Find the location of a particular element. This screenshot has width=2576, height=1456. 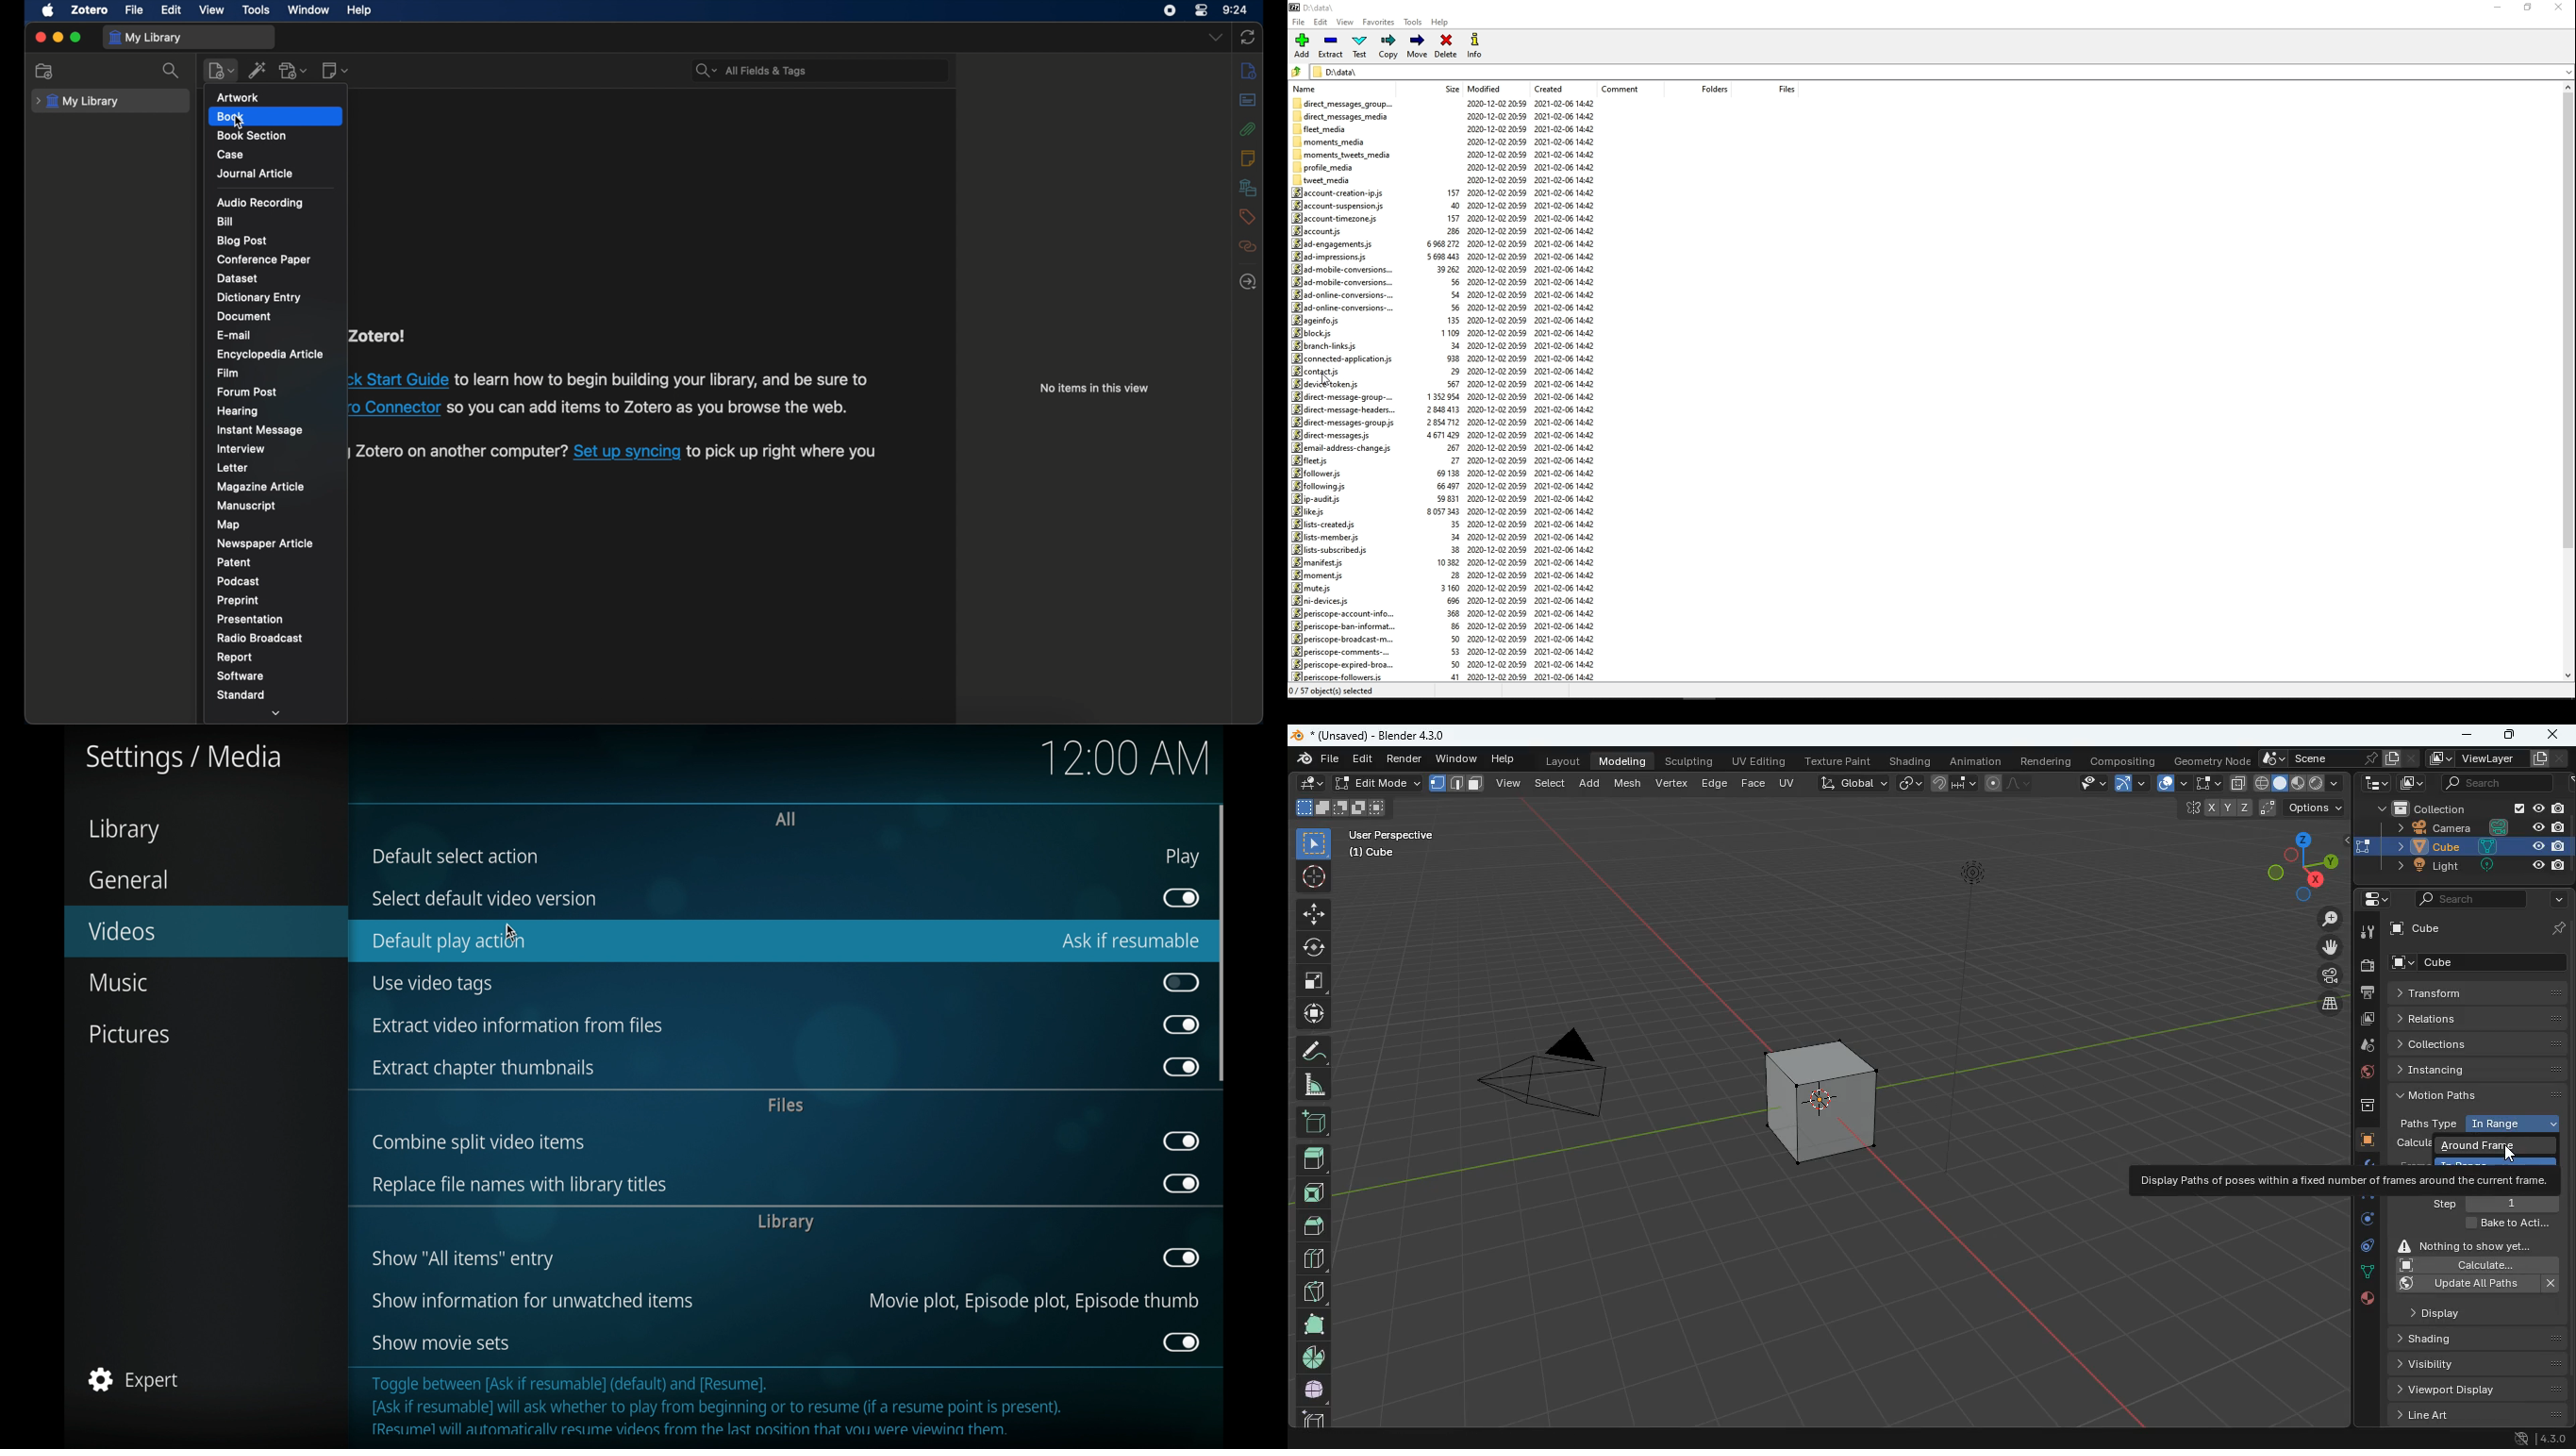

compositing is located at coordinates (2125, 760).